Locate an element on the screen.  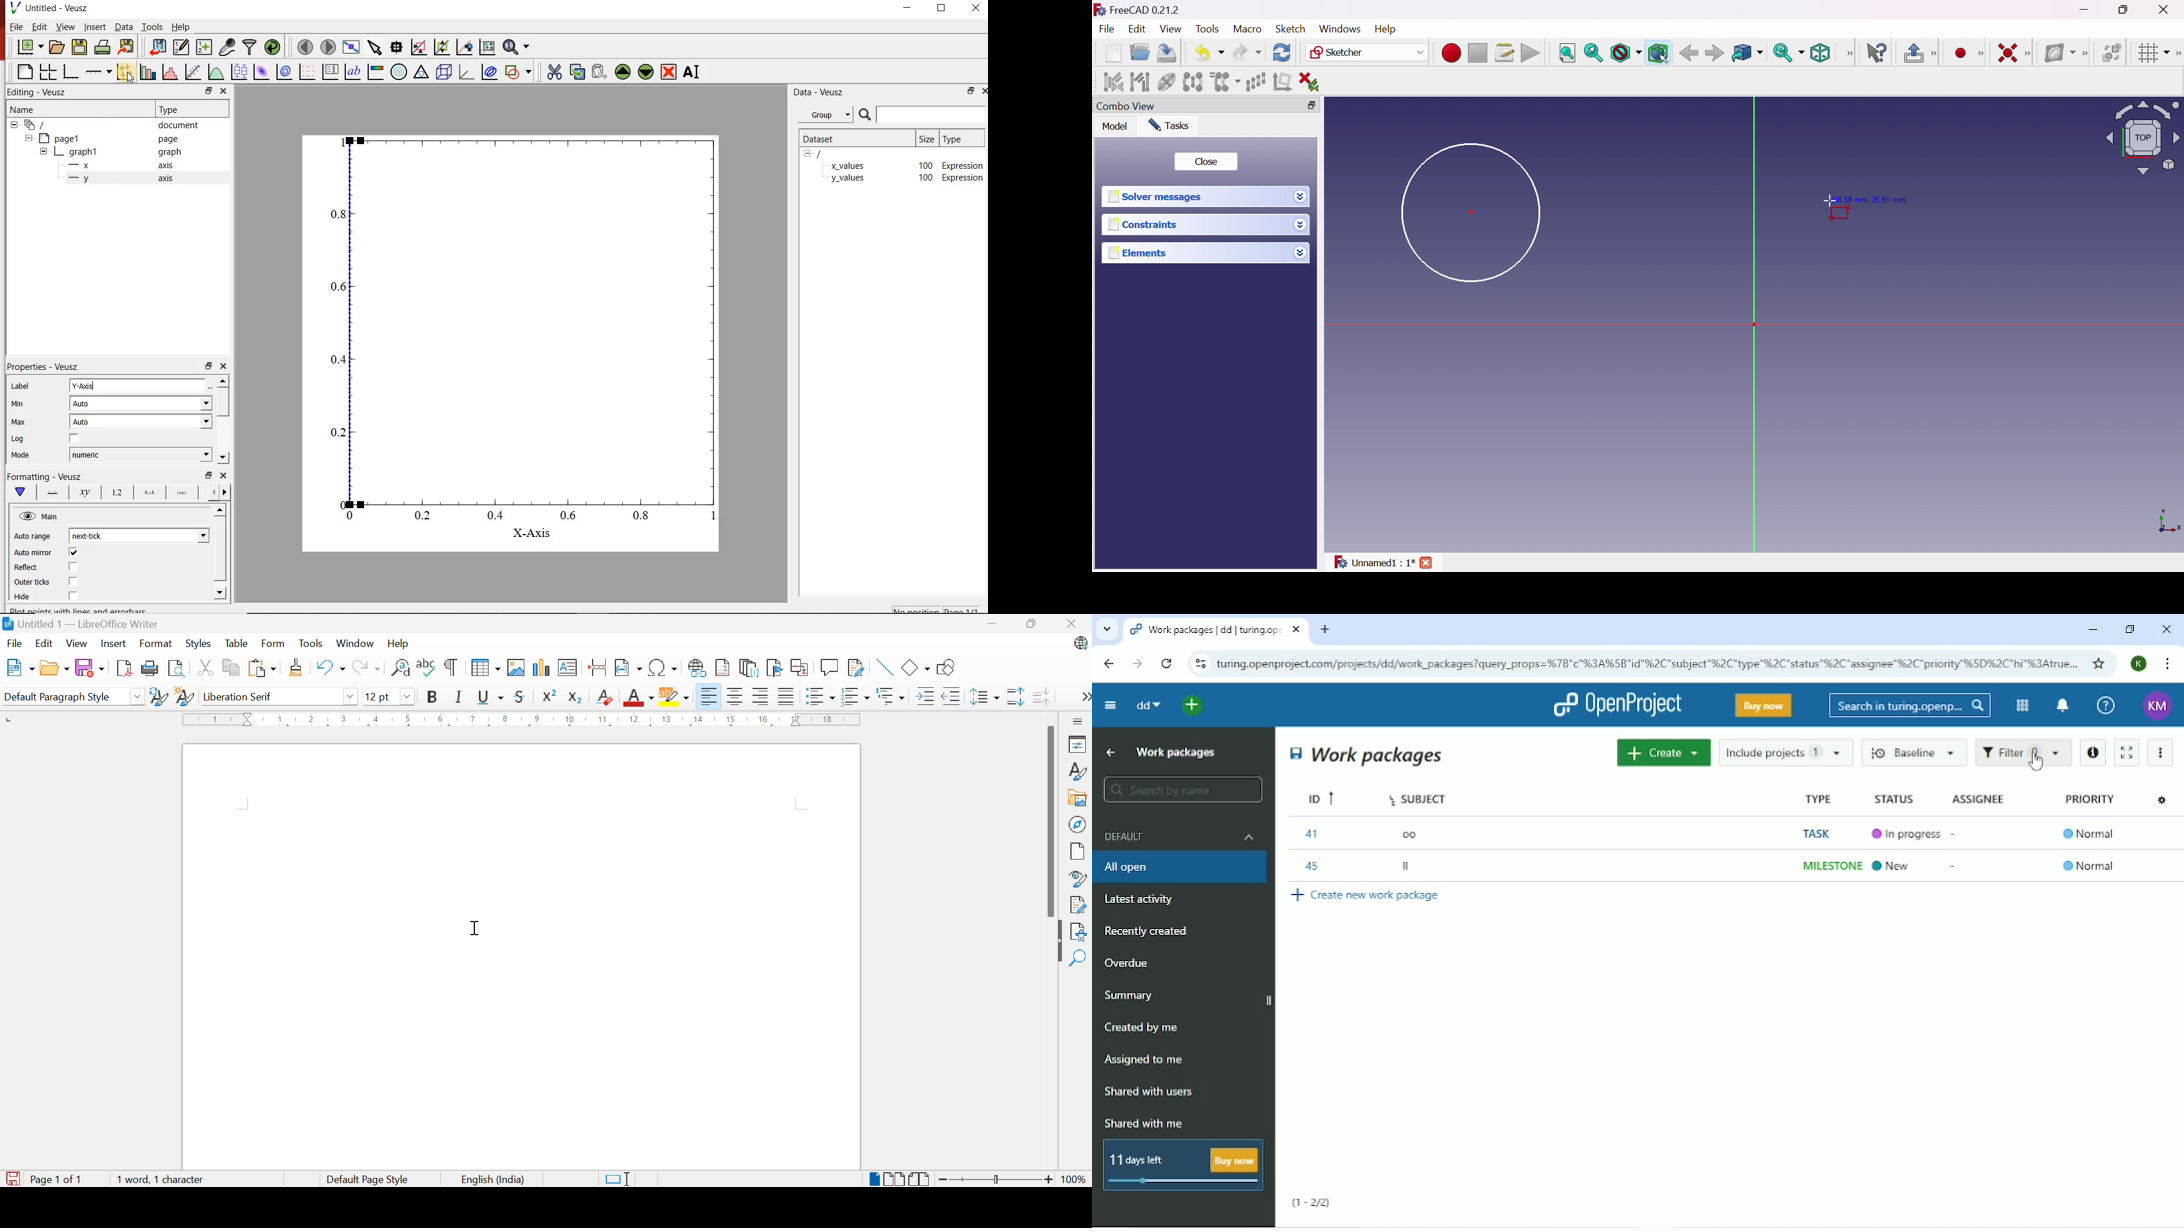
Drop is located at coordinates (1302, 226).